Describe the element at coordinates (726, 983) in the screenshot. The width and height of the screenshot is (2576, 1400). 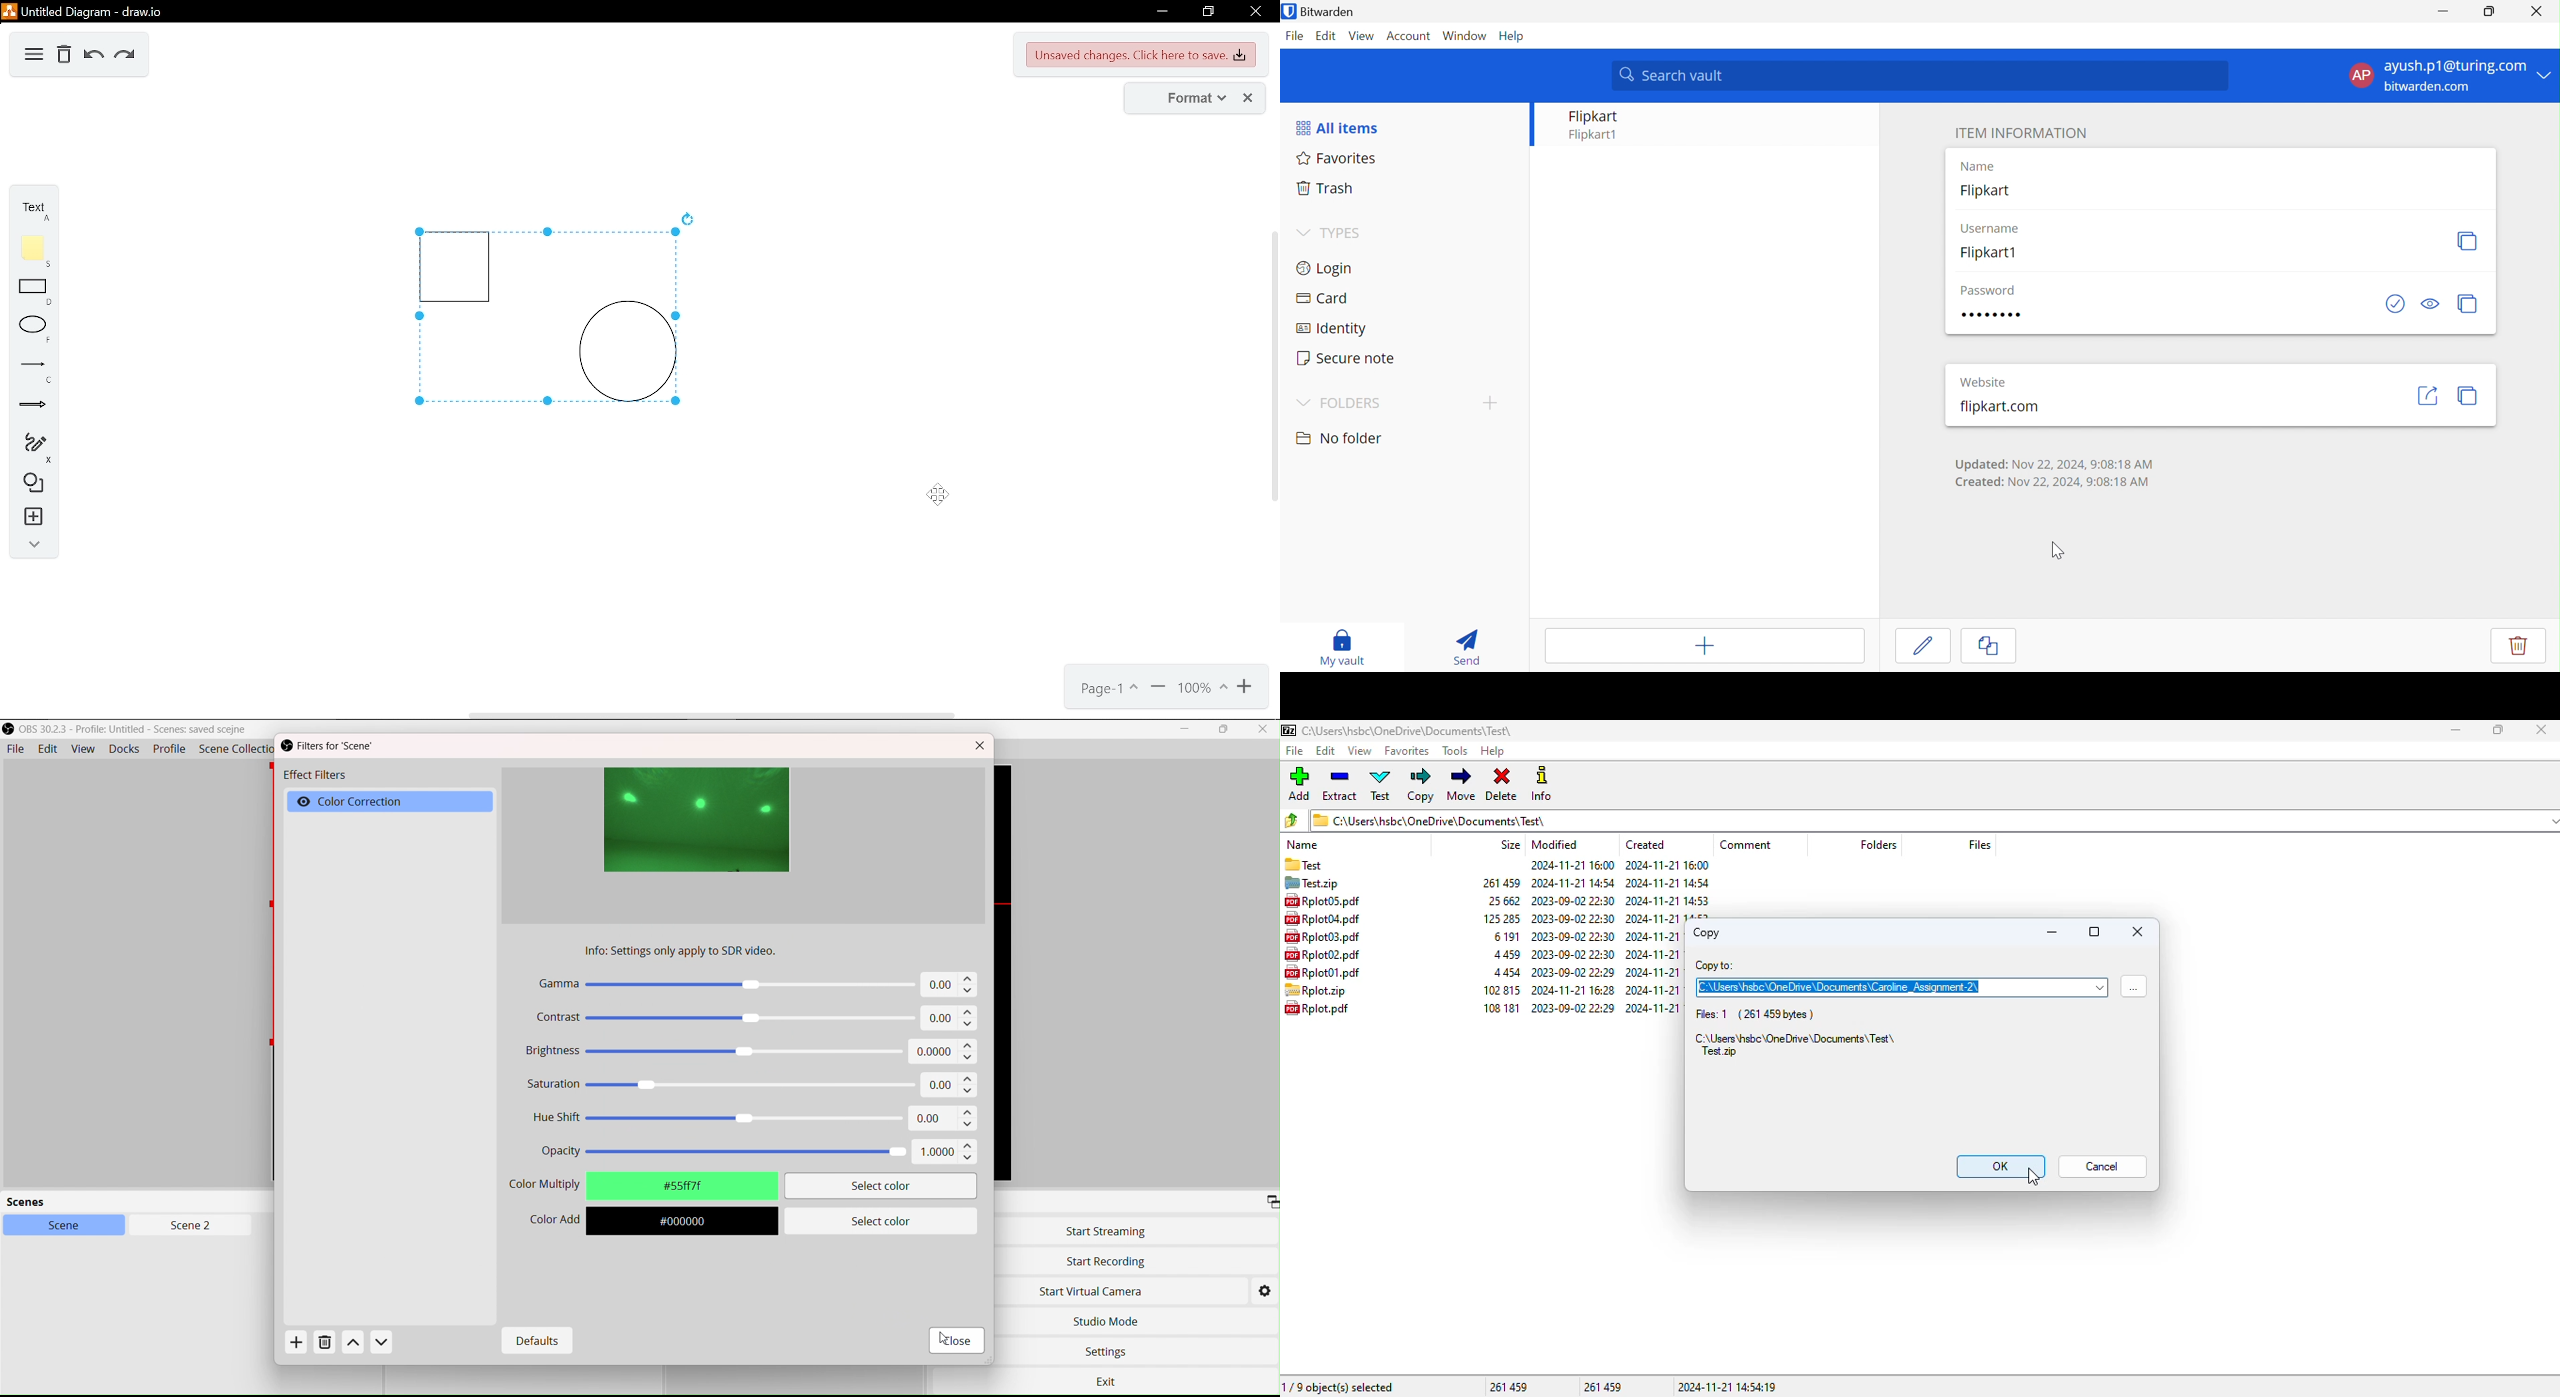
I see `Gamma` at that location.